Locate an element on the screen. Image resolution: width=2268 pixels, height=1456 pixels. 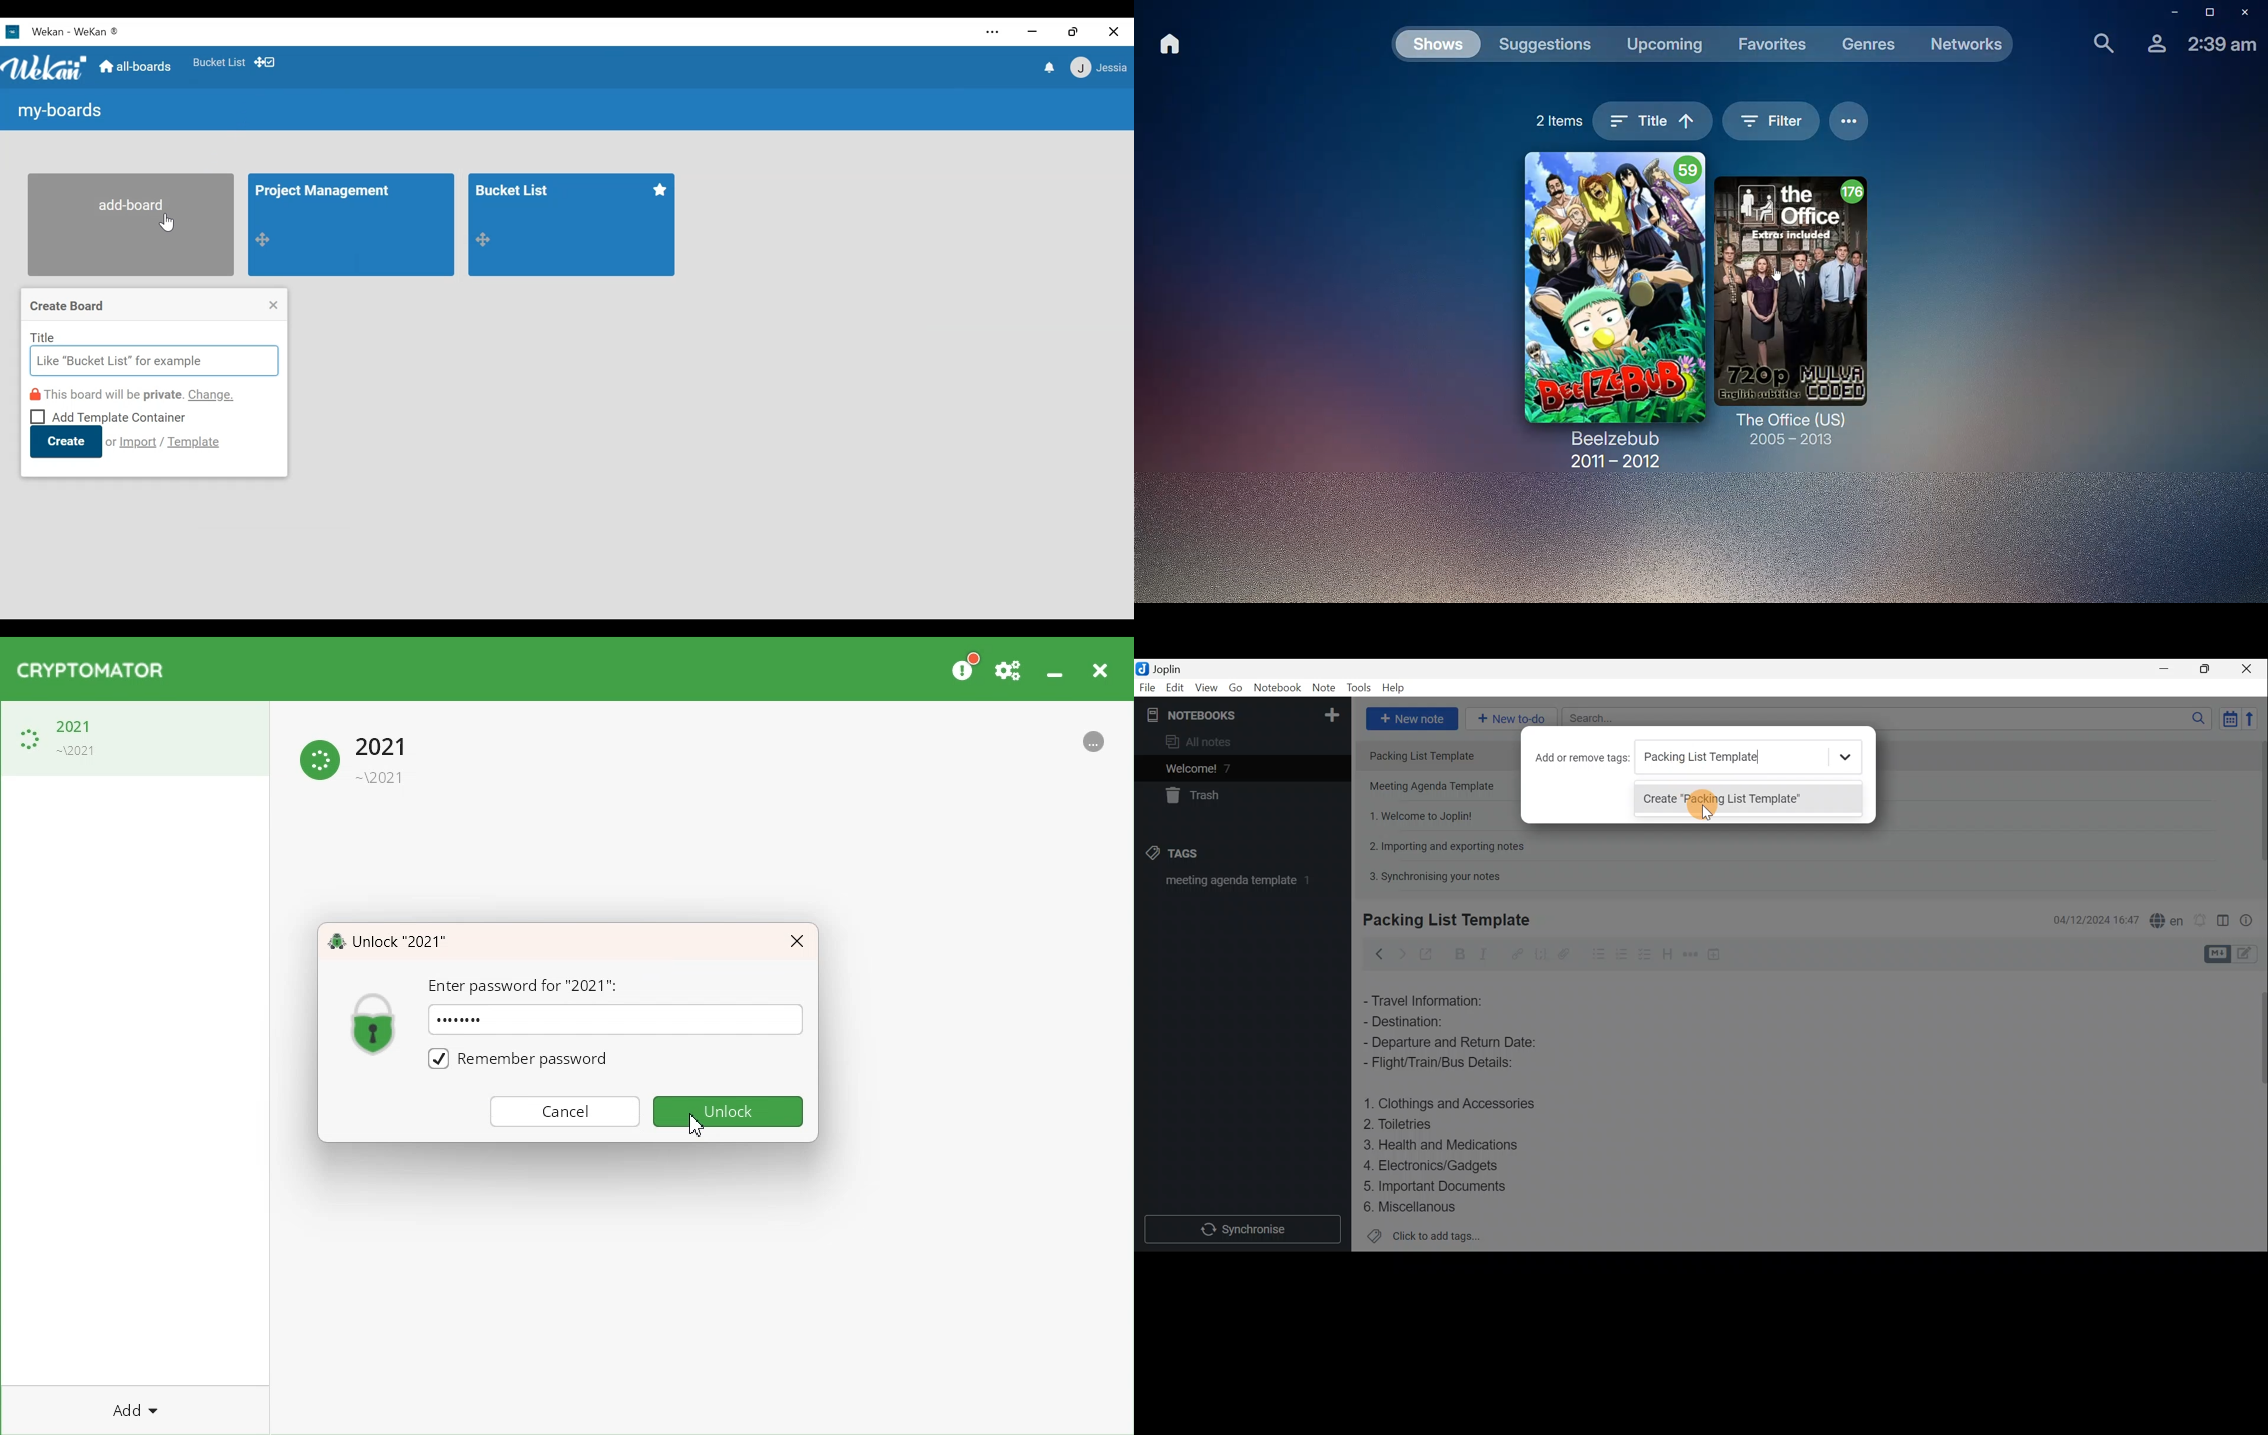
Title is located at coordinates (43, 337).